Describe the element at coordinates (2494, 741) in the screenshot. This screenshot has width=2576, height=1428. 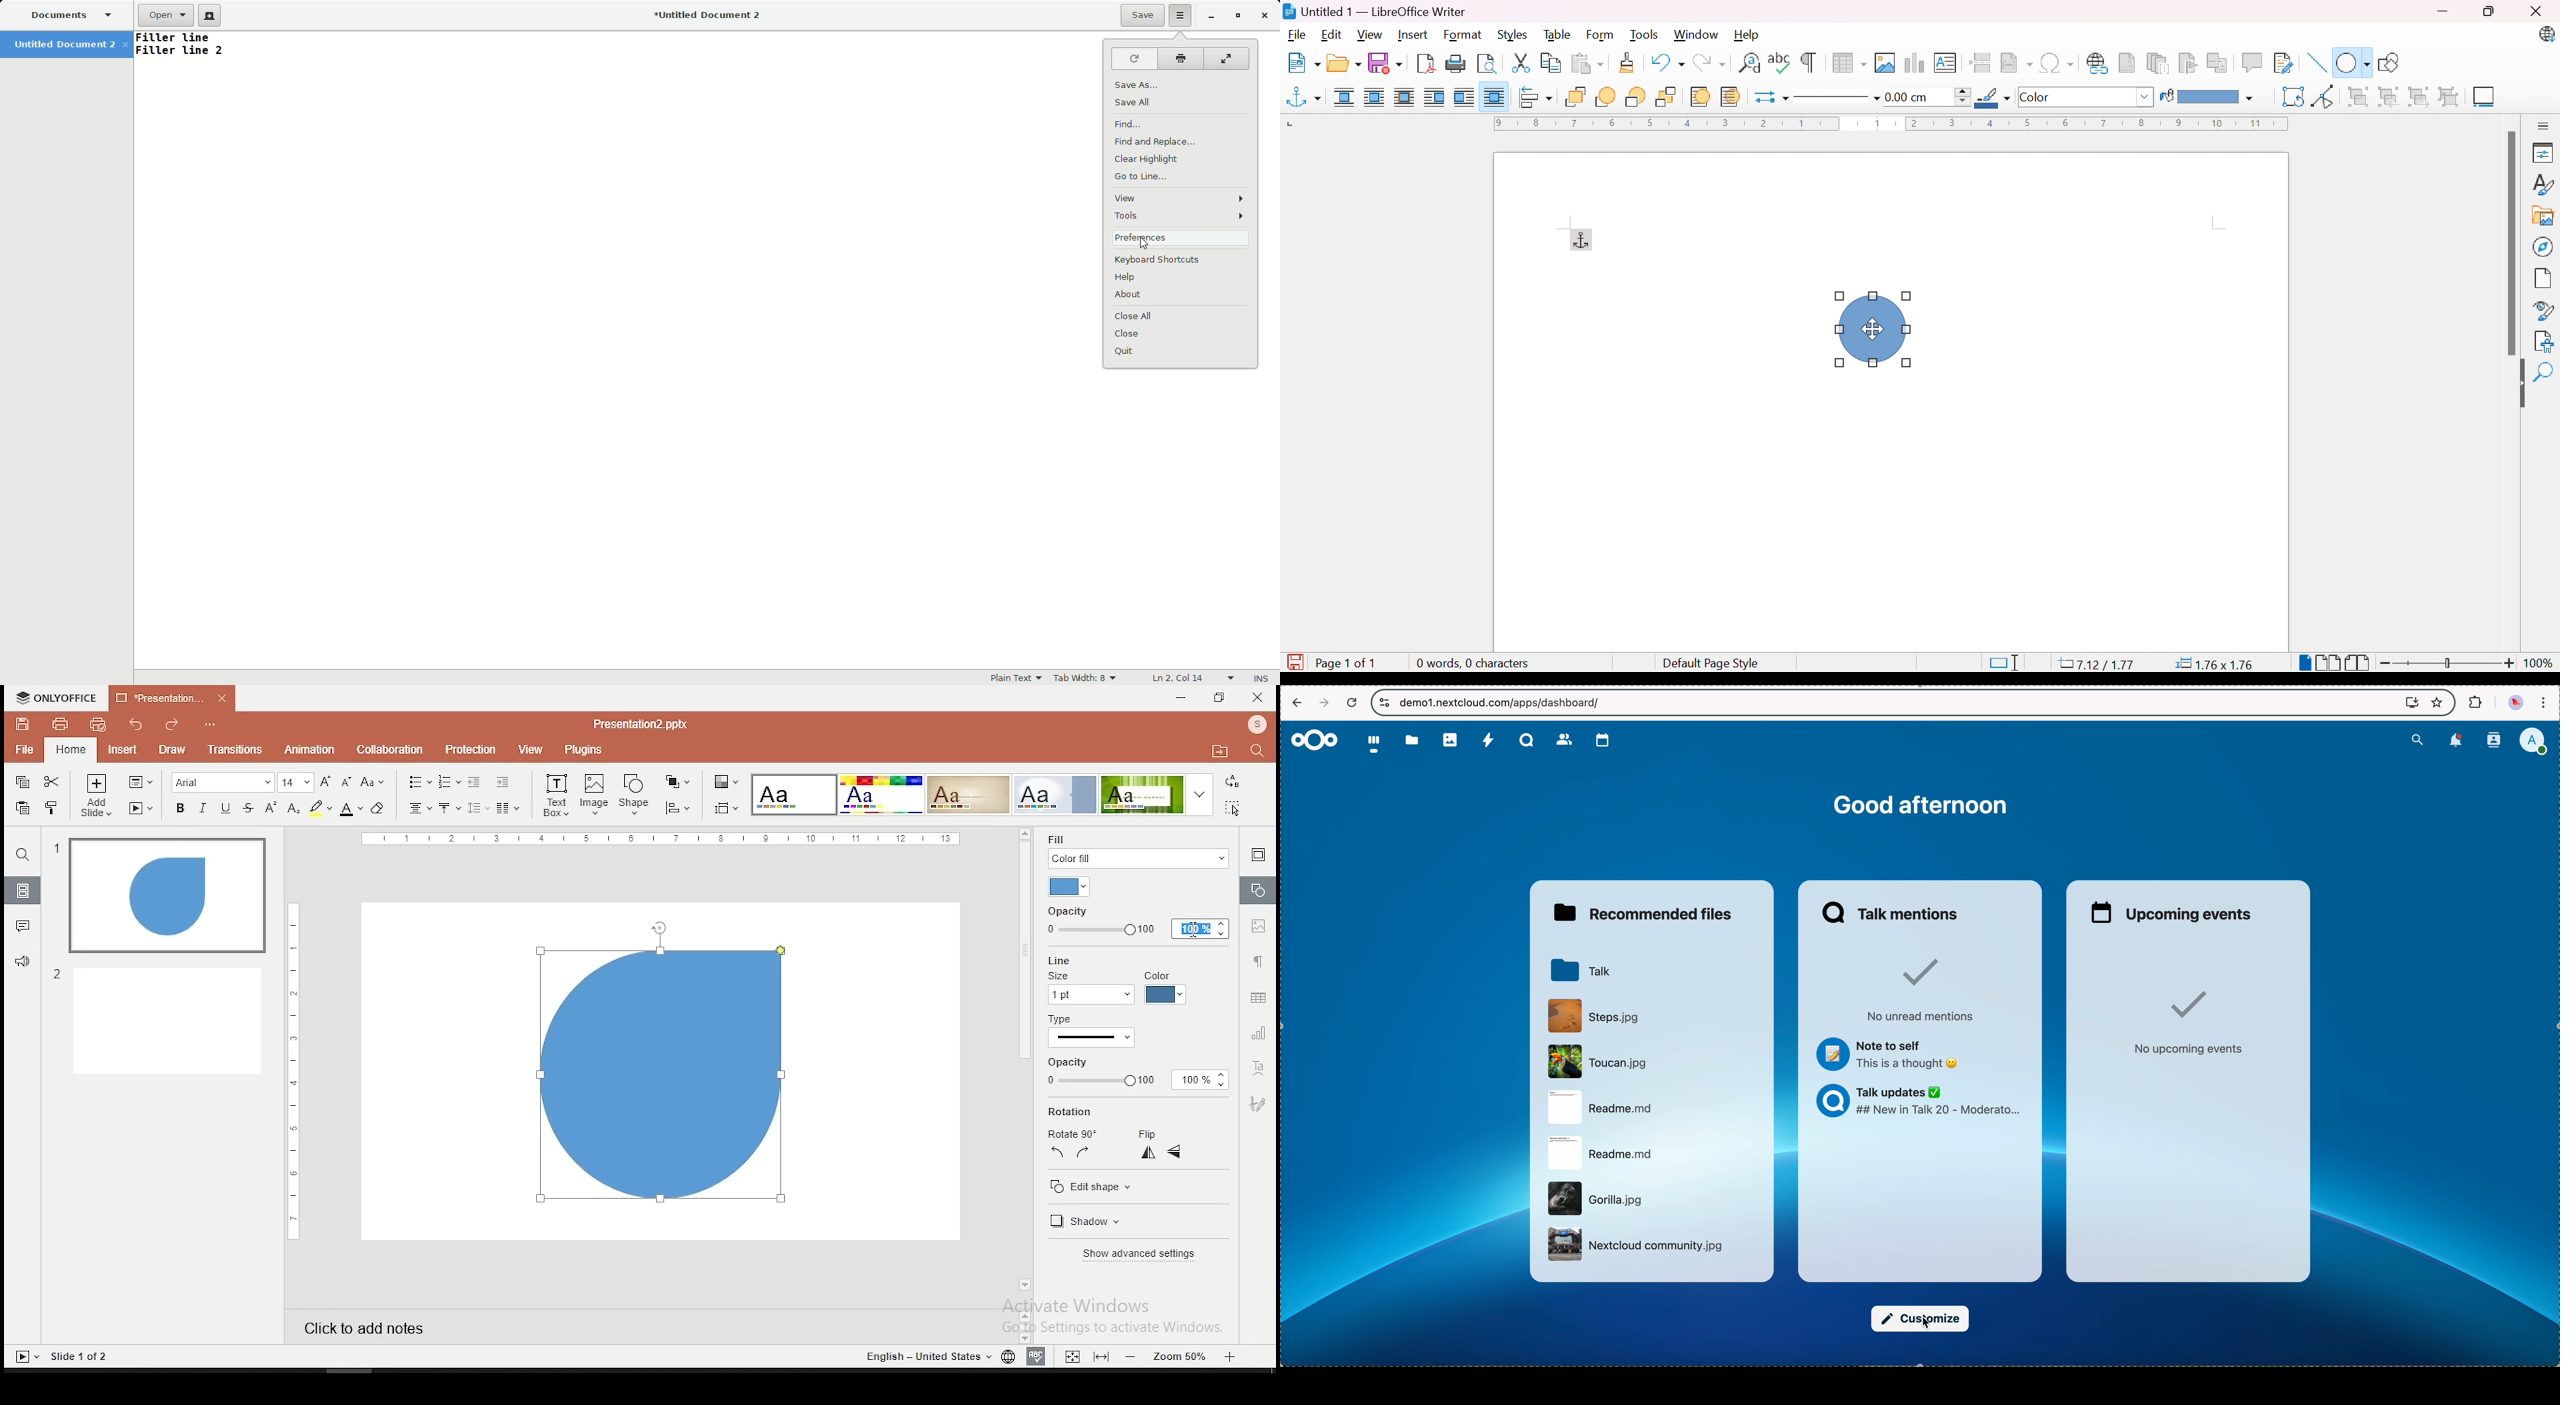
I see `contacts` at that location.